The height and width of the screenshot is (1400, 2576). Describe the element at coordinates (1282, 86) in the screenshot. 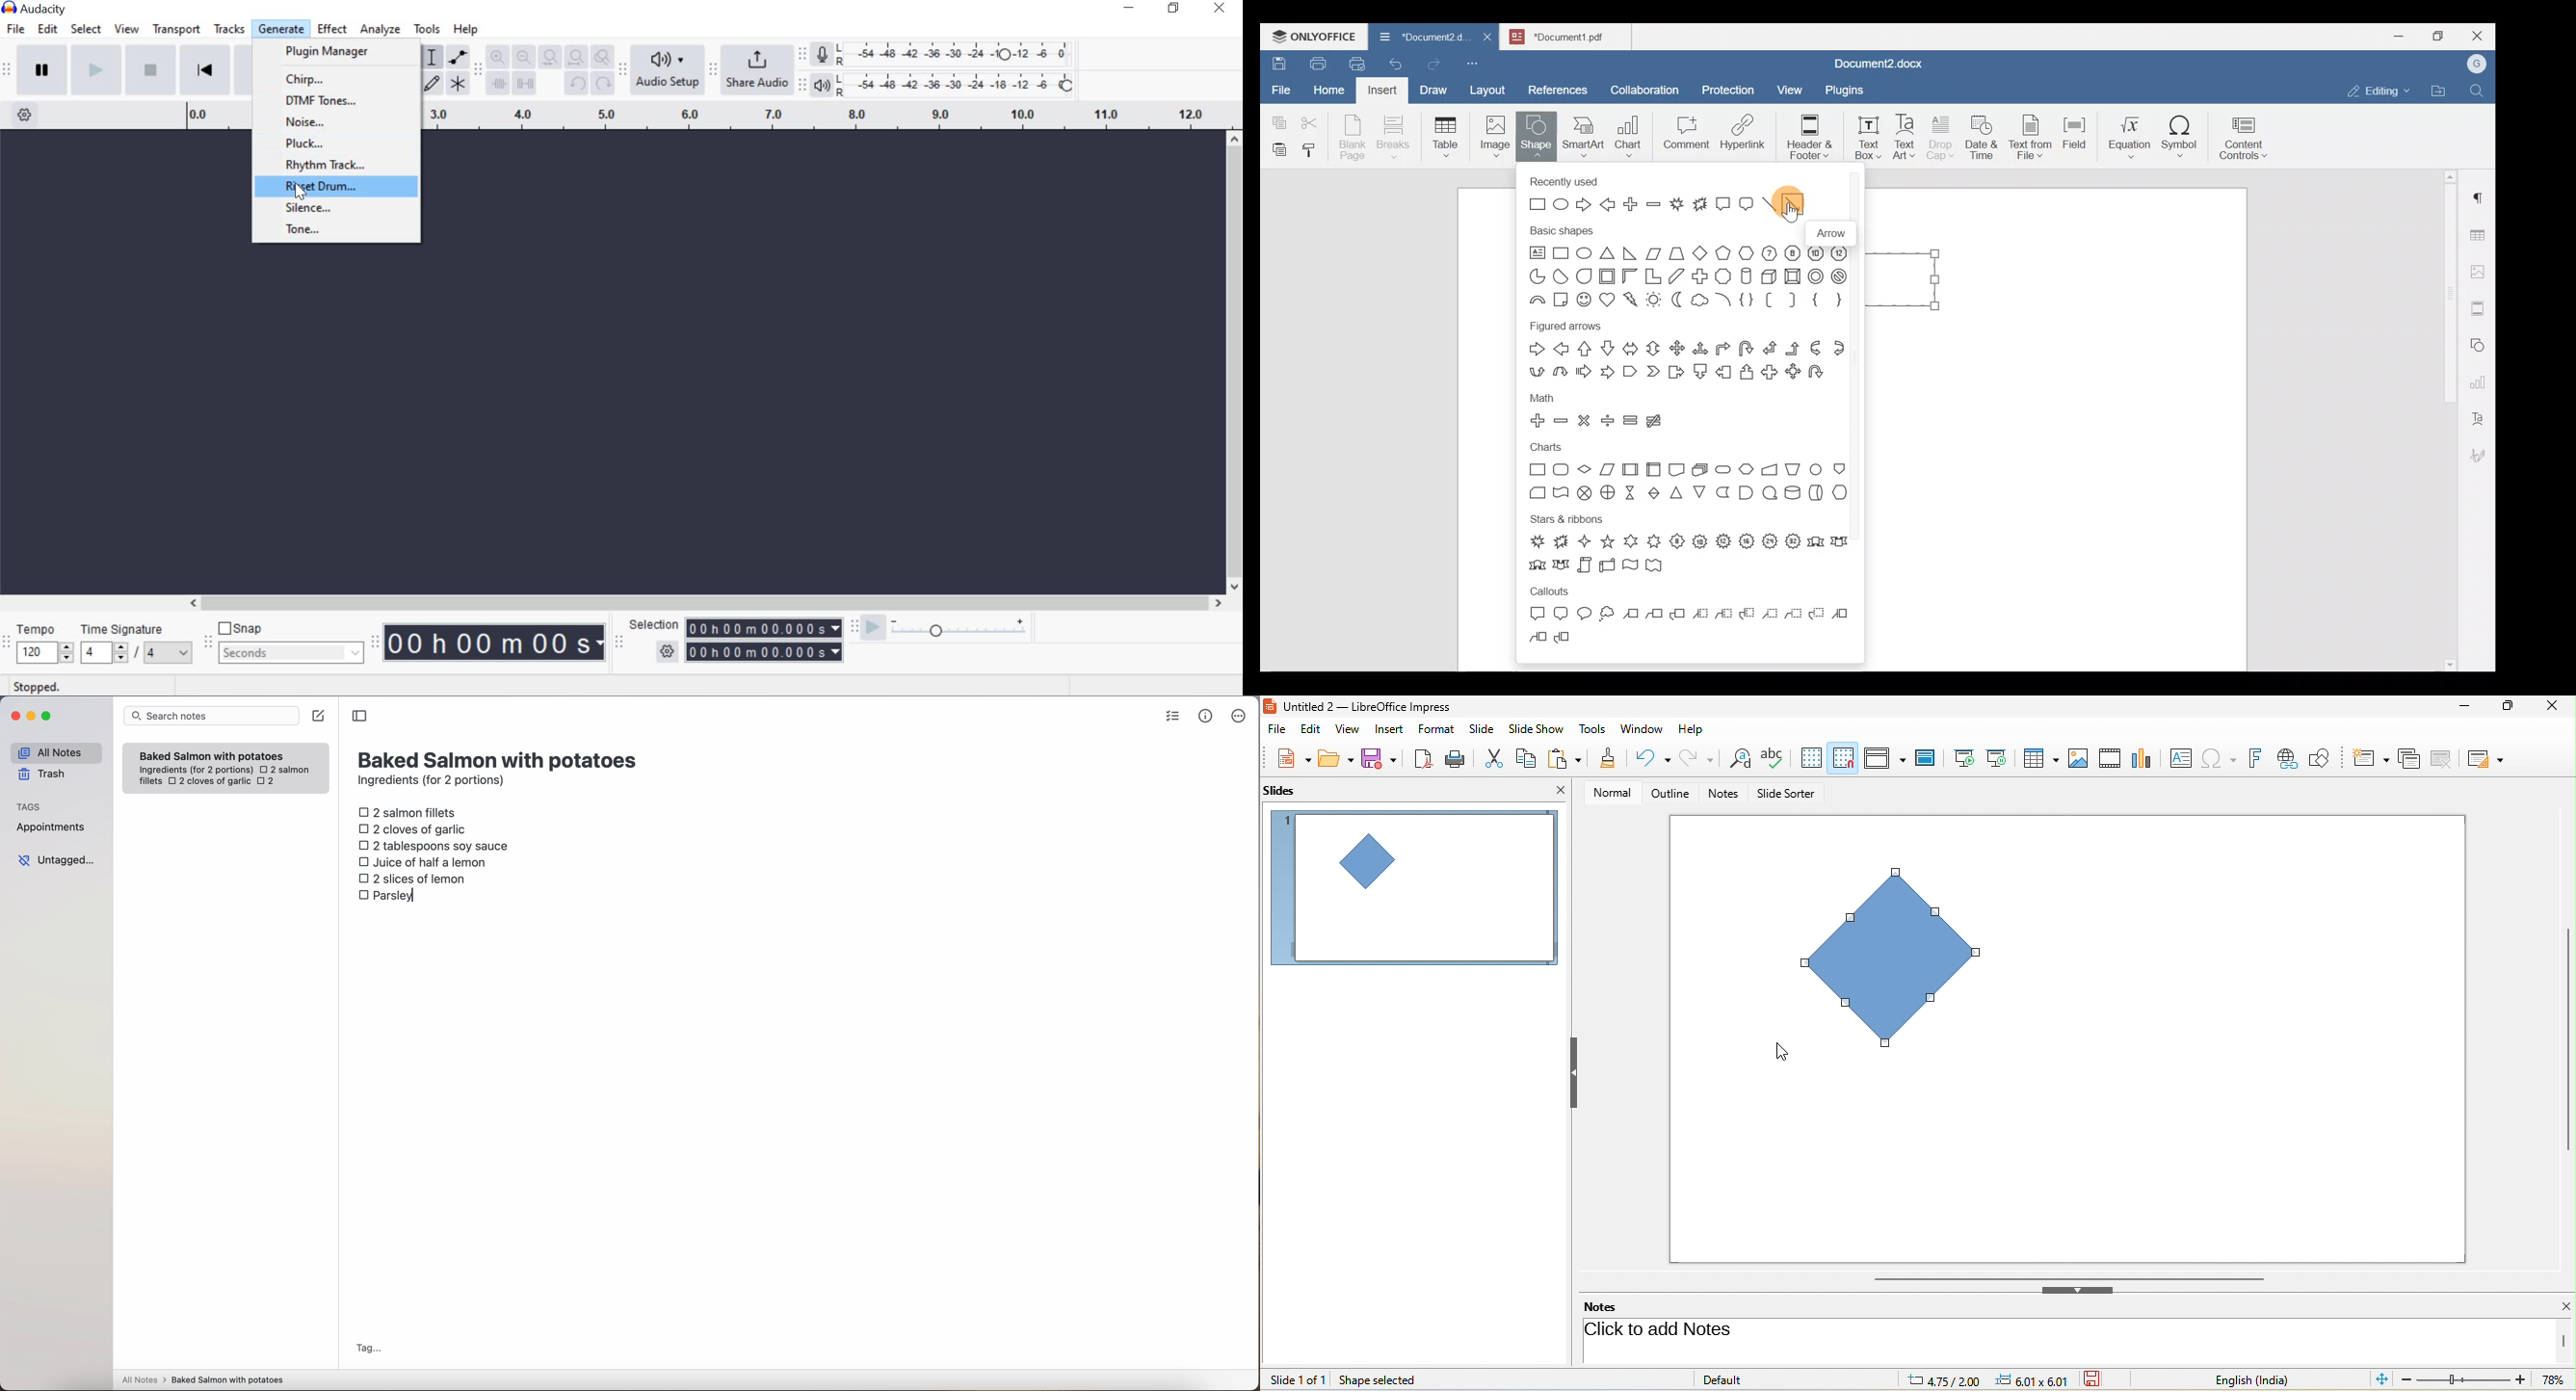

I see `File` at that location.